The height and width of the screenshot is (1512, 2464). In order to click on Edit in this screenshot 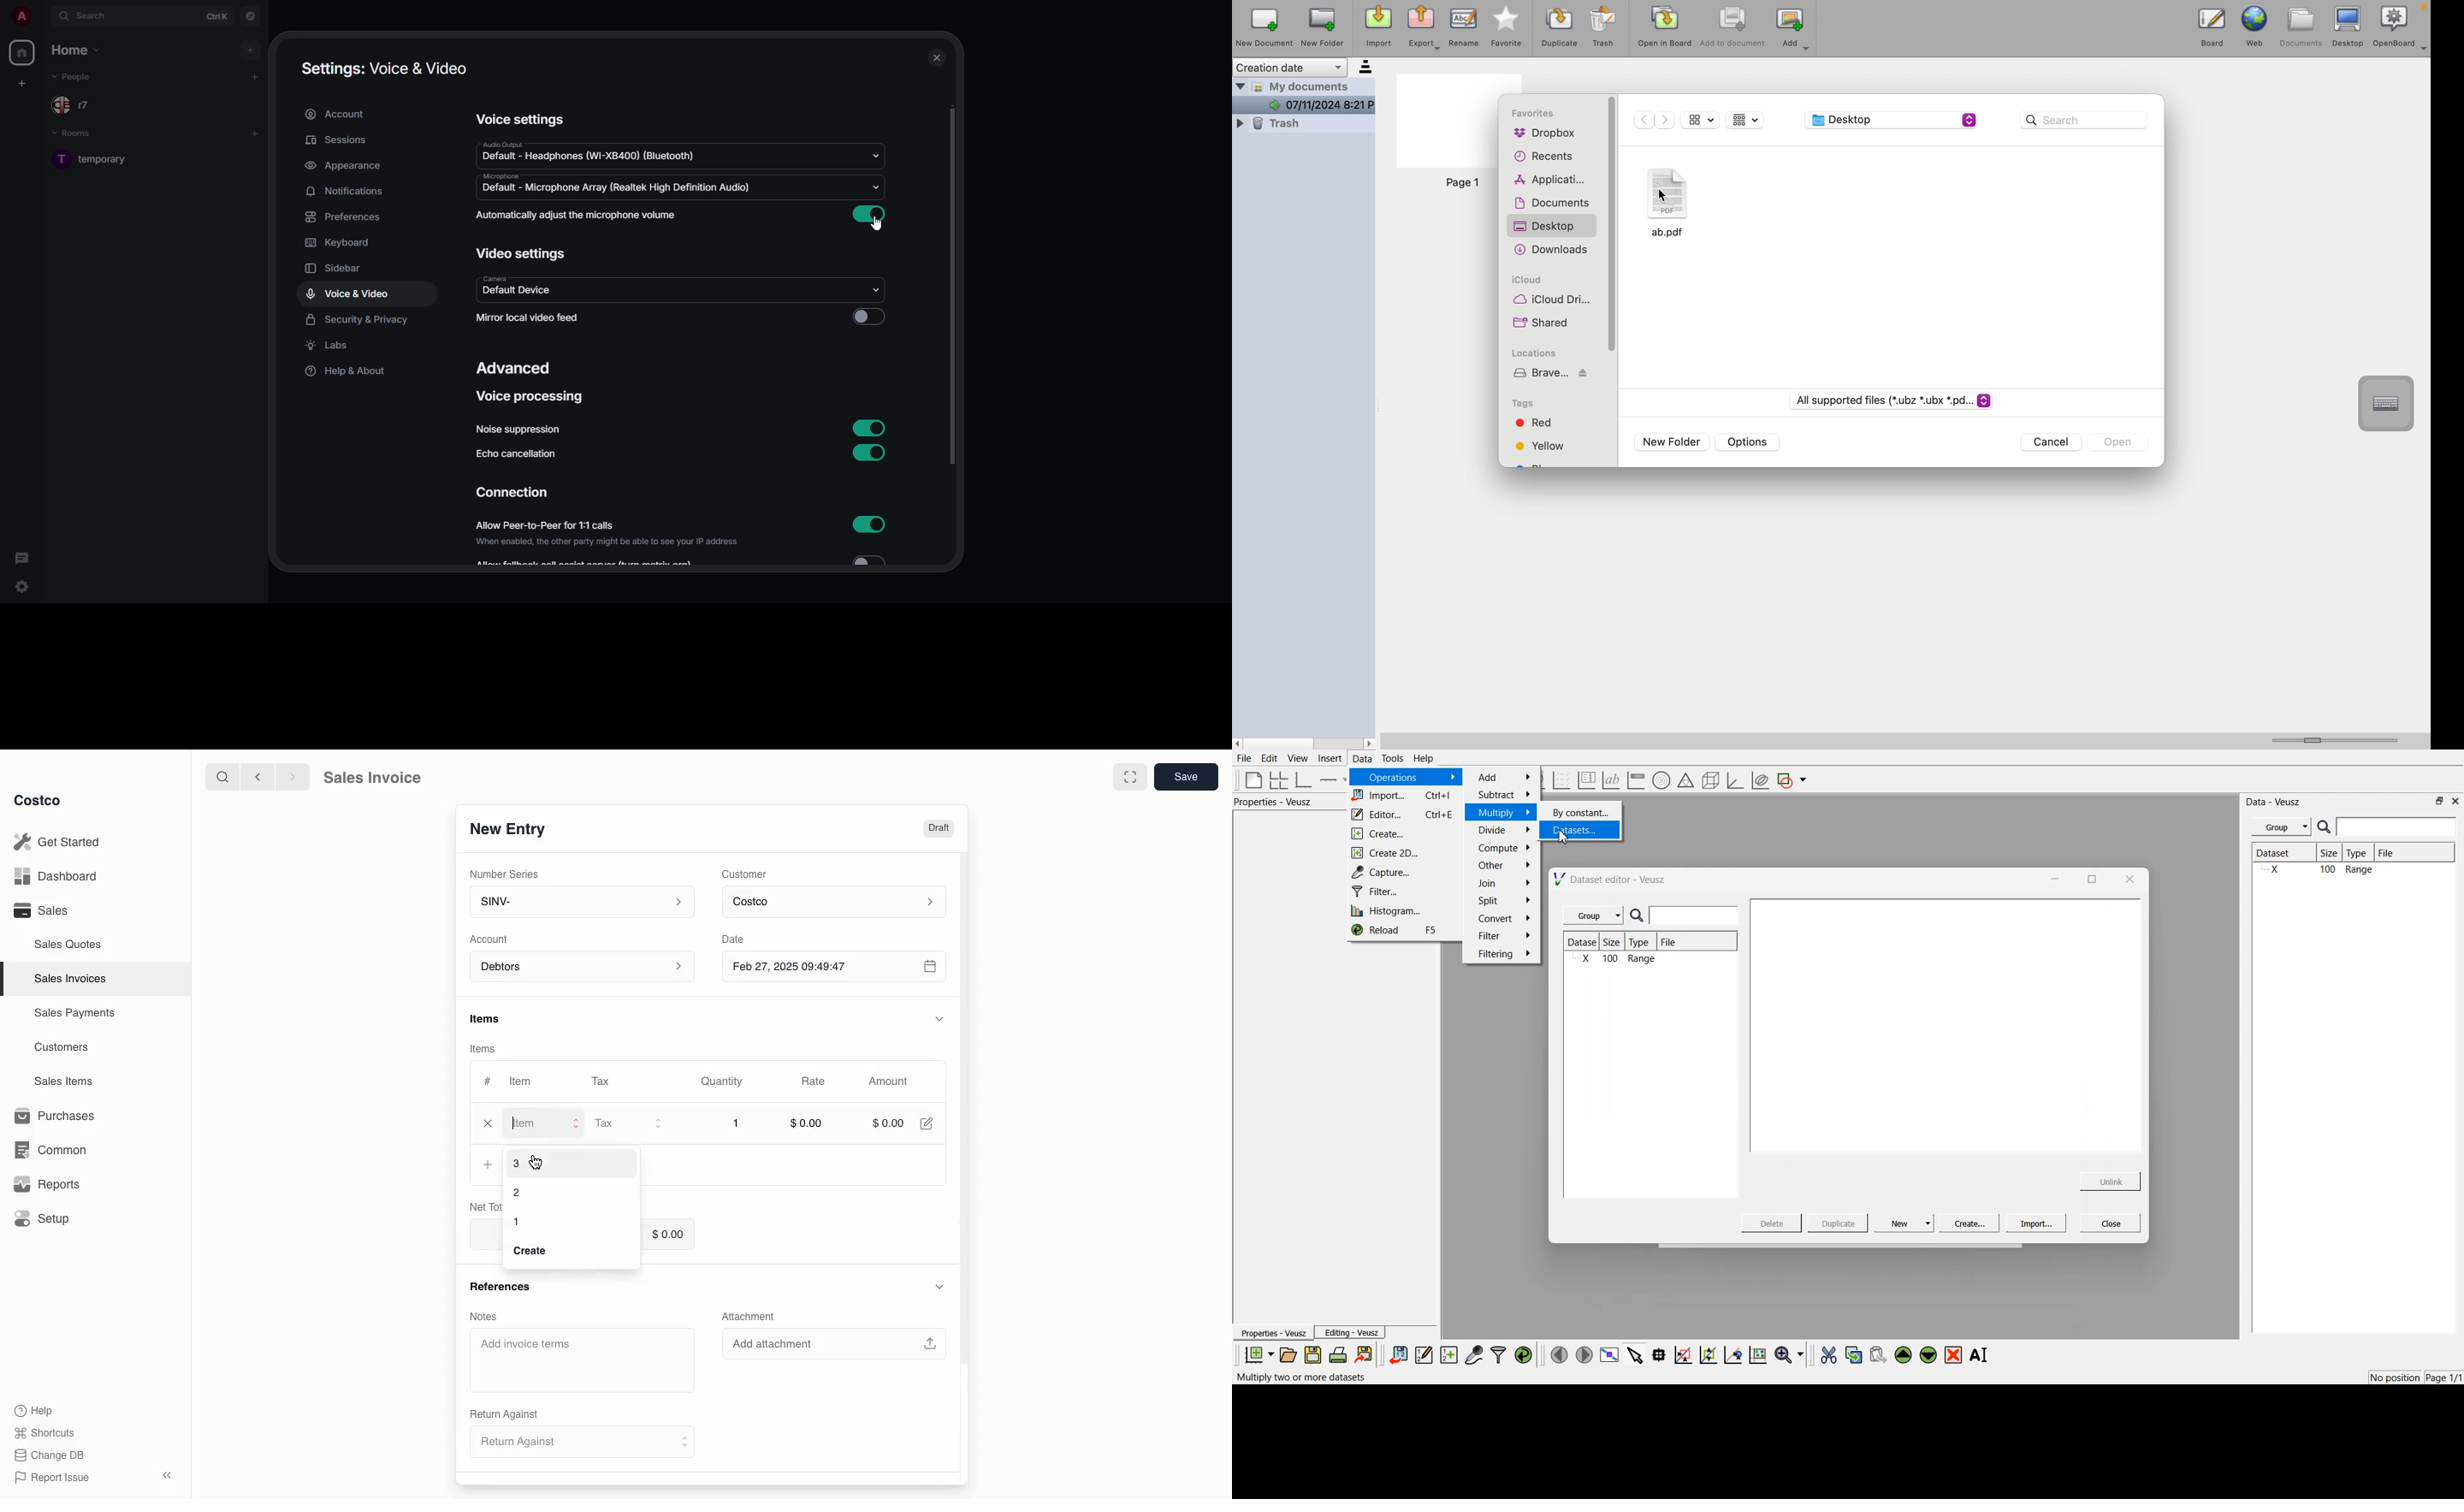, I will do `click(1270, 758)`.